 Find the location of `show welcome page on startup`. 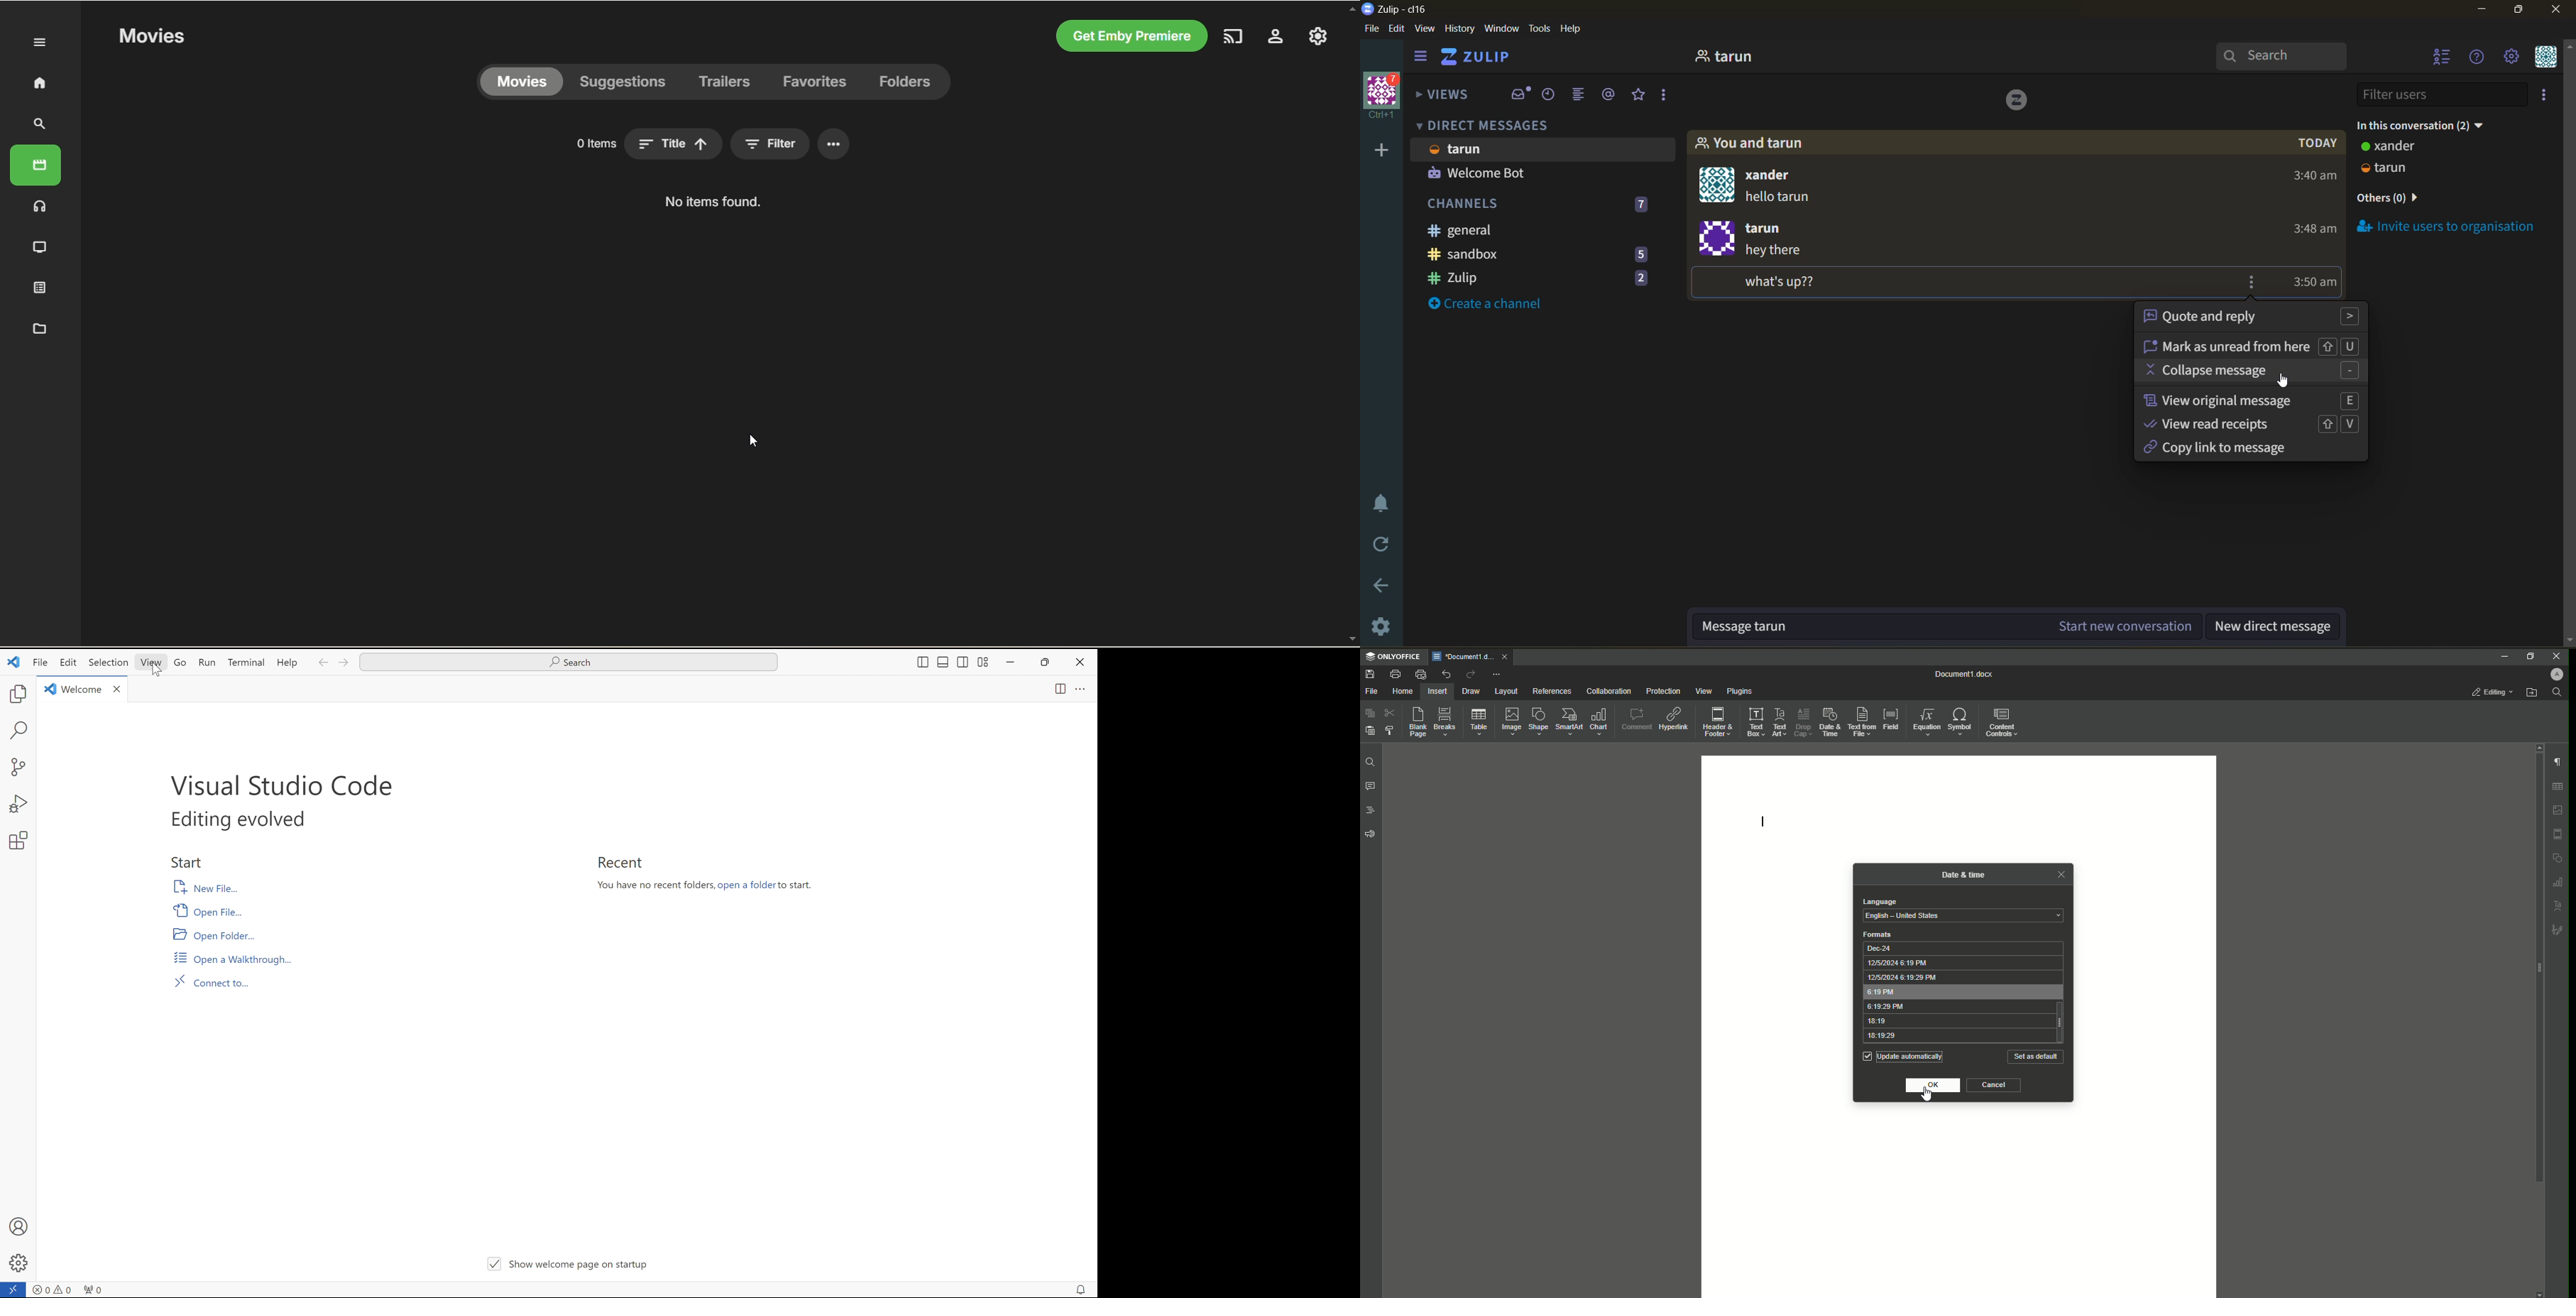

show welcome page on startup is located at coordinates (564, 1267).